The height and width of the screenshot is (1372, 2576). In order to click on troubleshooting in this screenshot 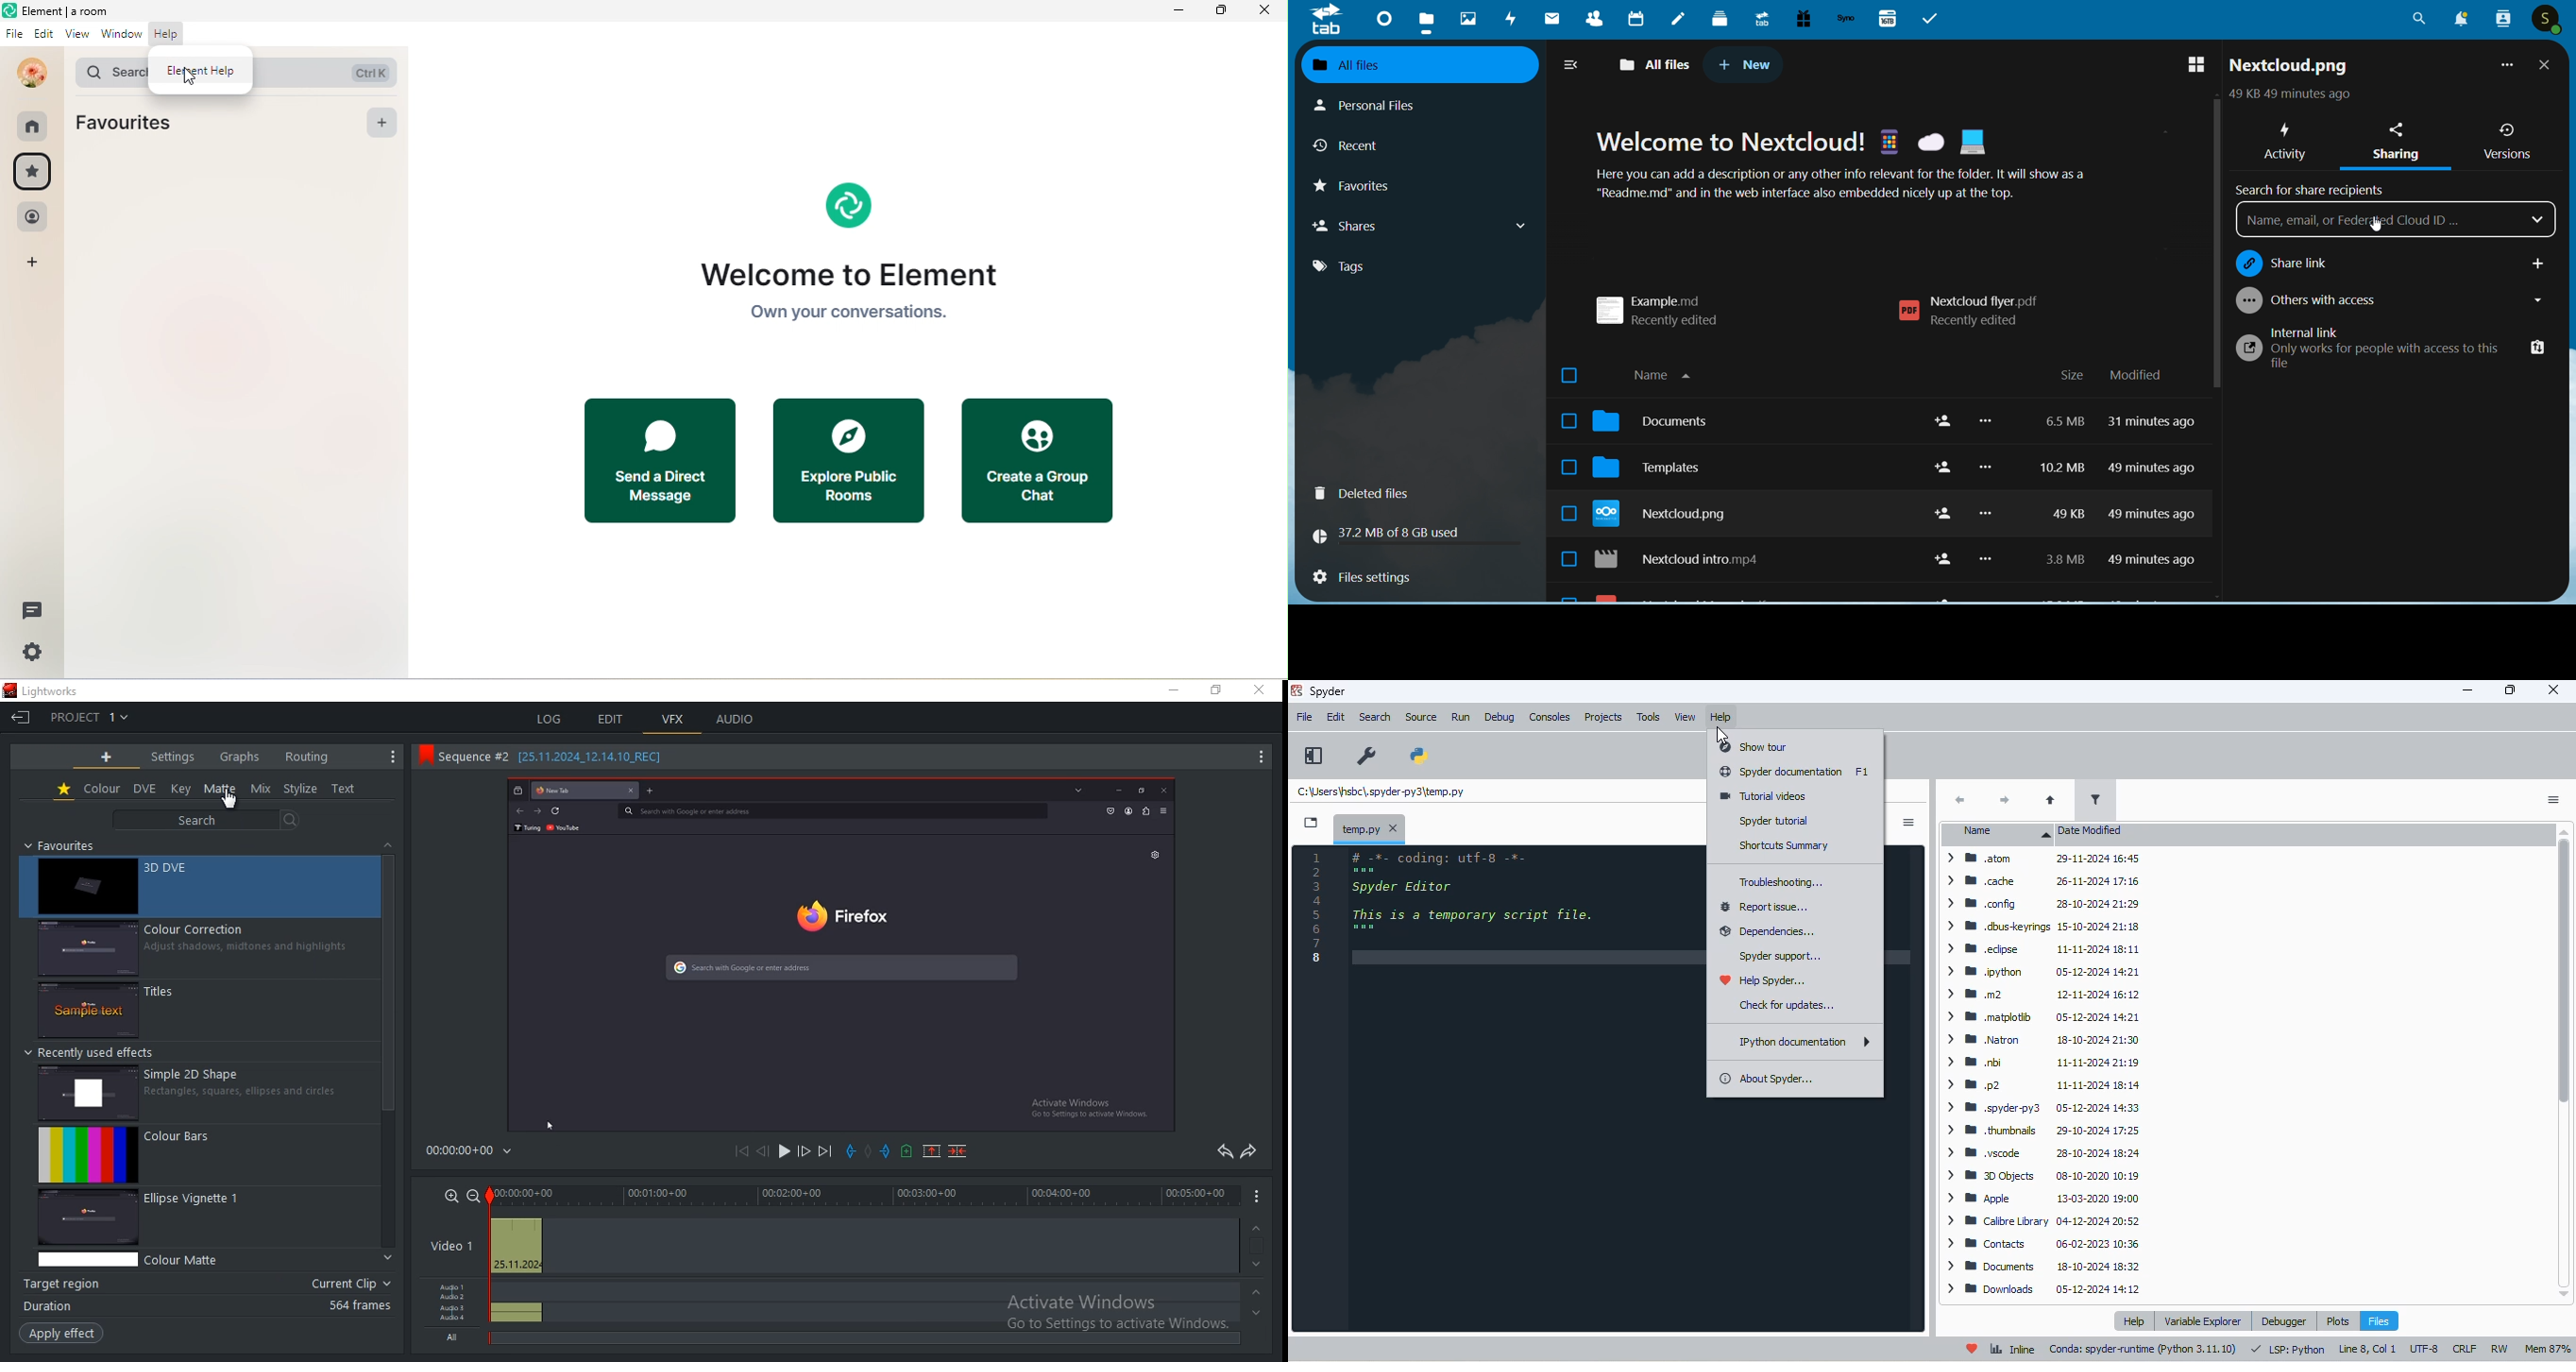, I will do `click(1782, 882)`.